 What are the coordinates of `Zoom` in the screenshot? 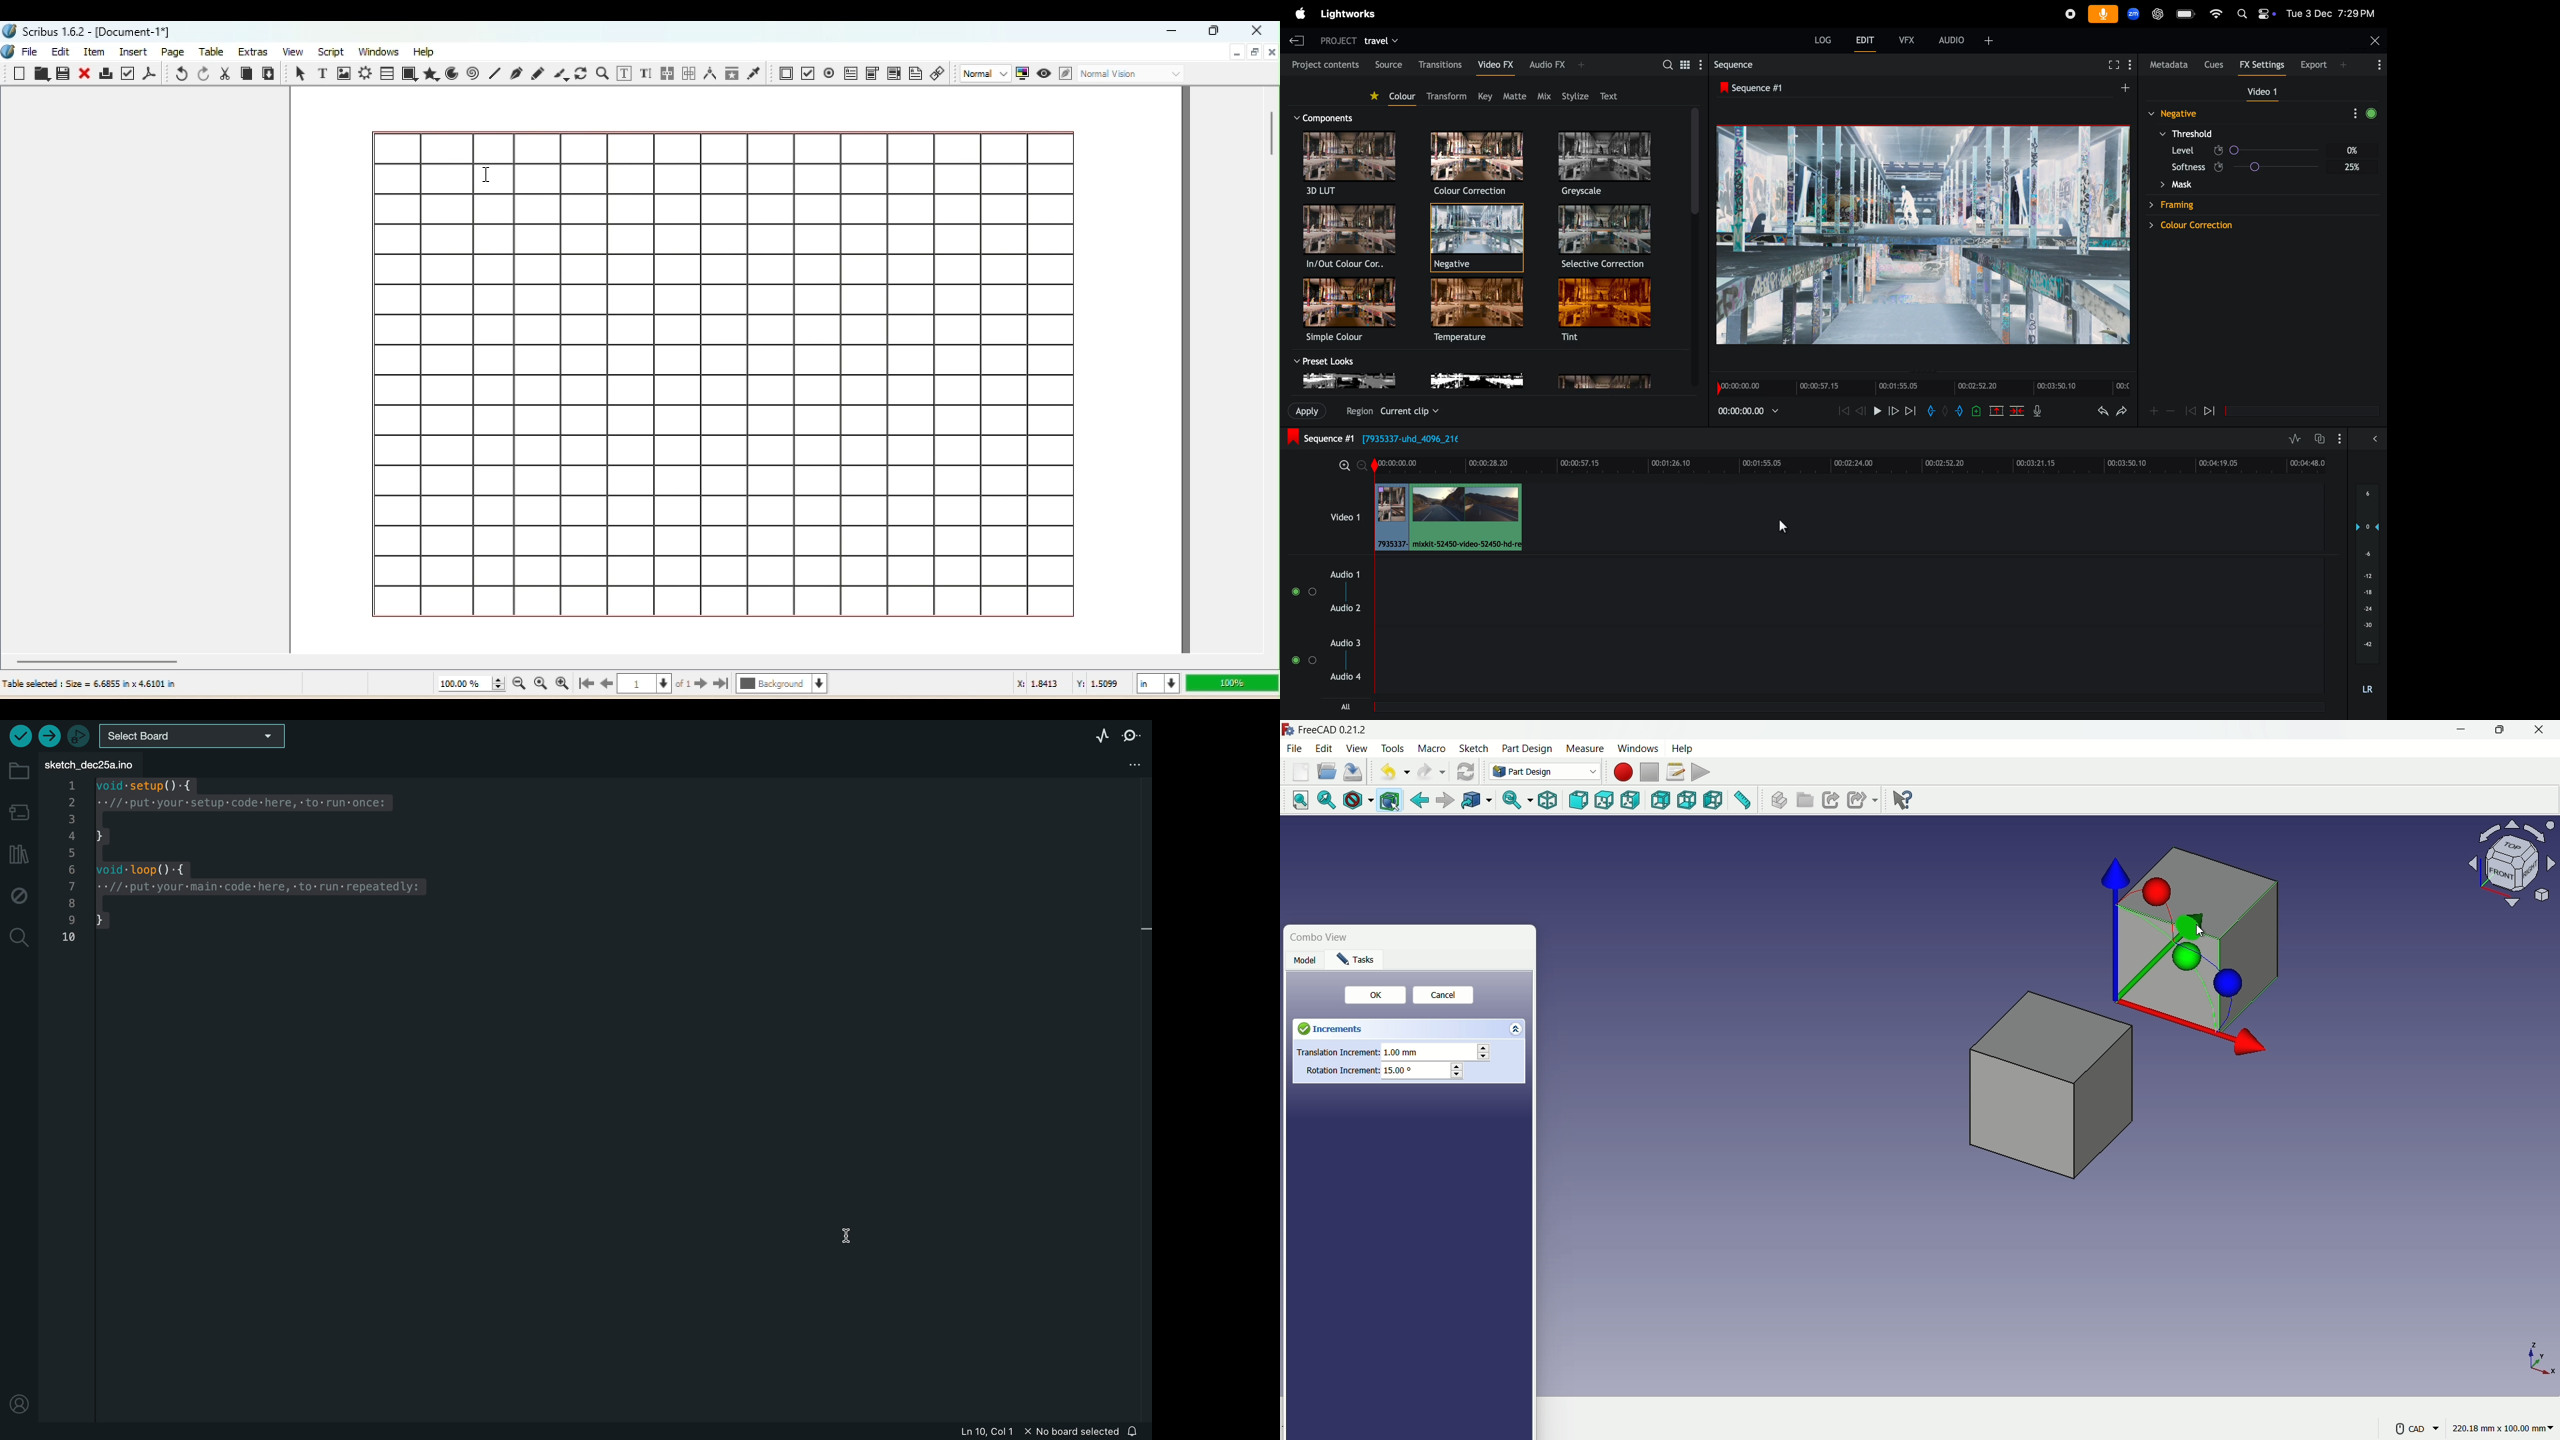 It's located at (2136, 14).